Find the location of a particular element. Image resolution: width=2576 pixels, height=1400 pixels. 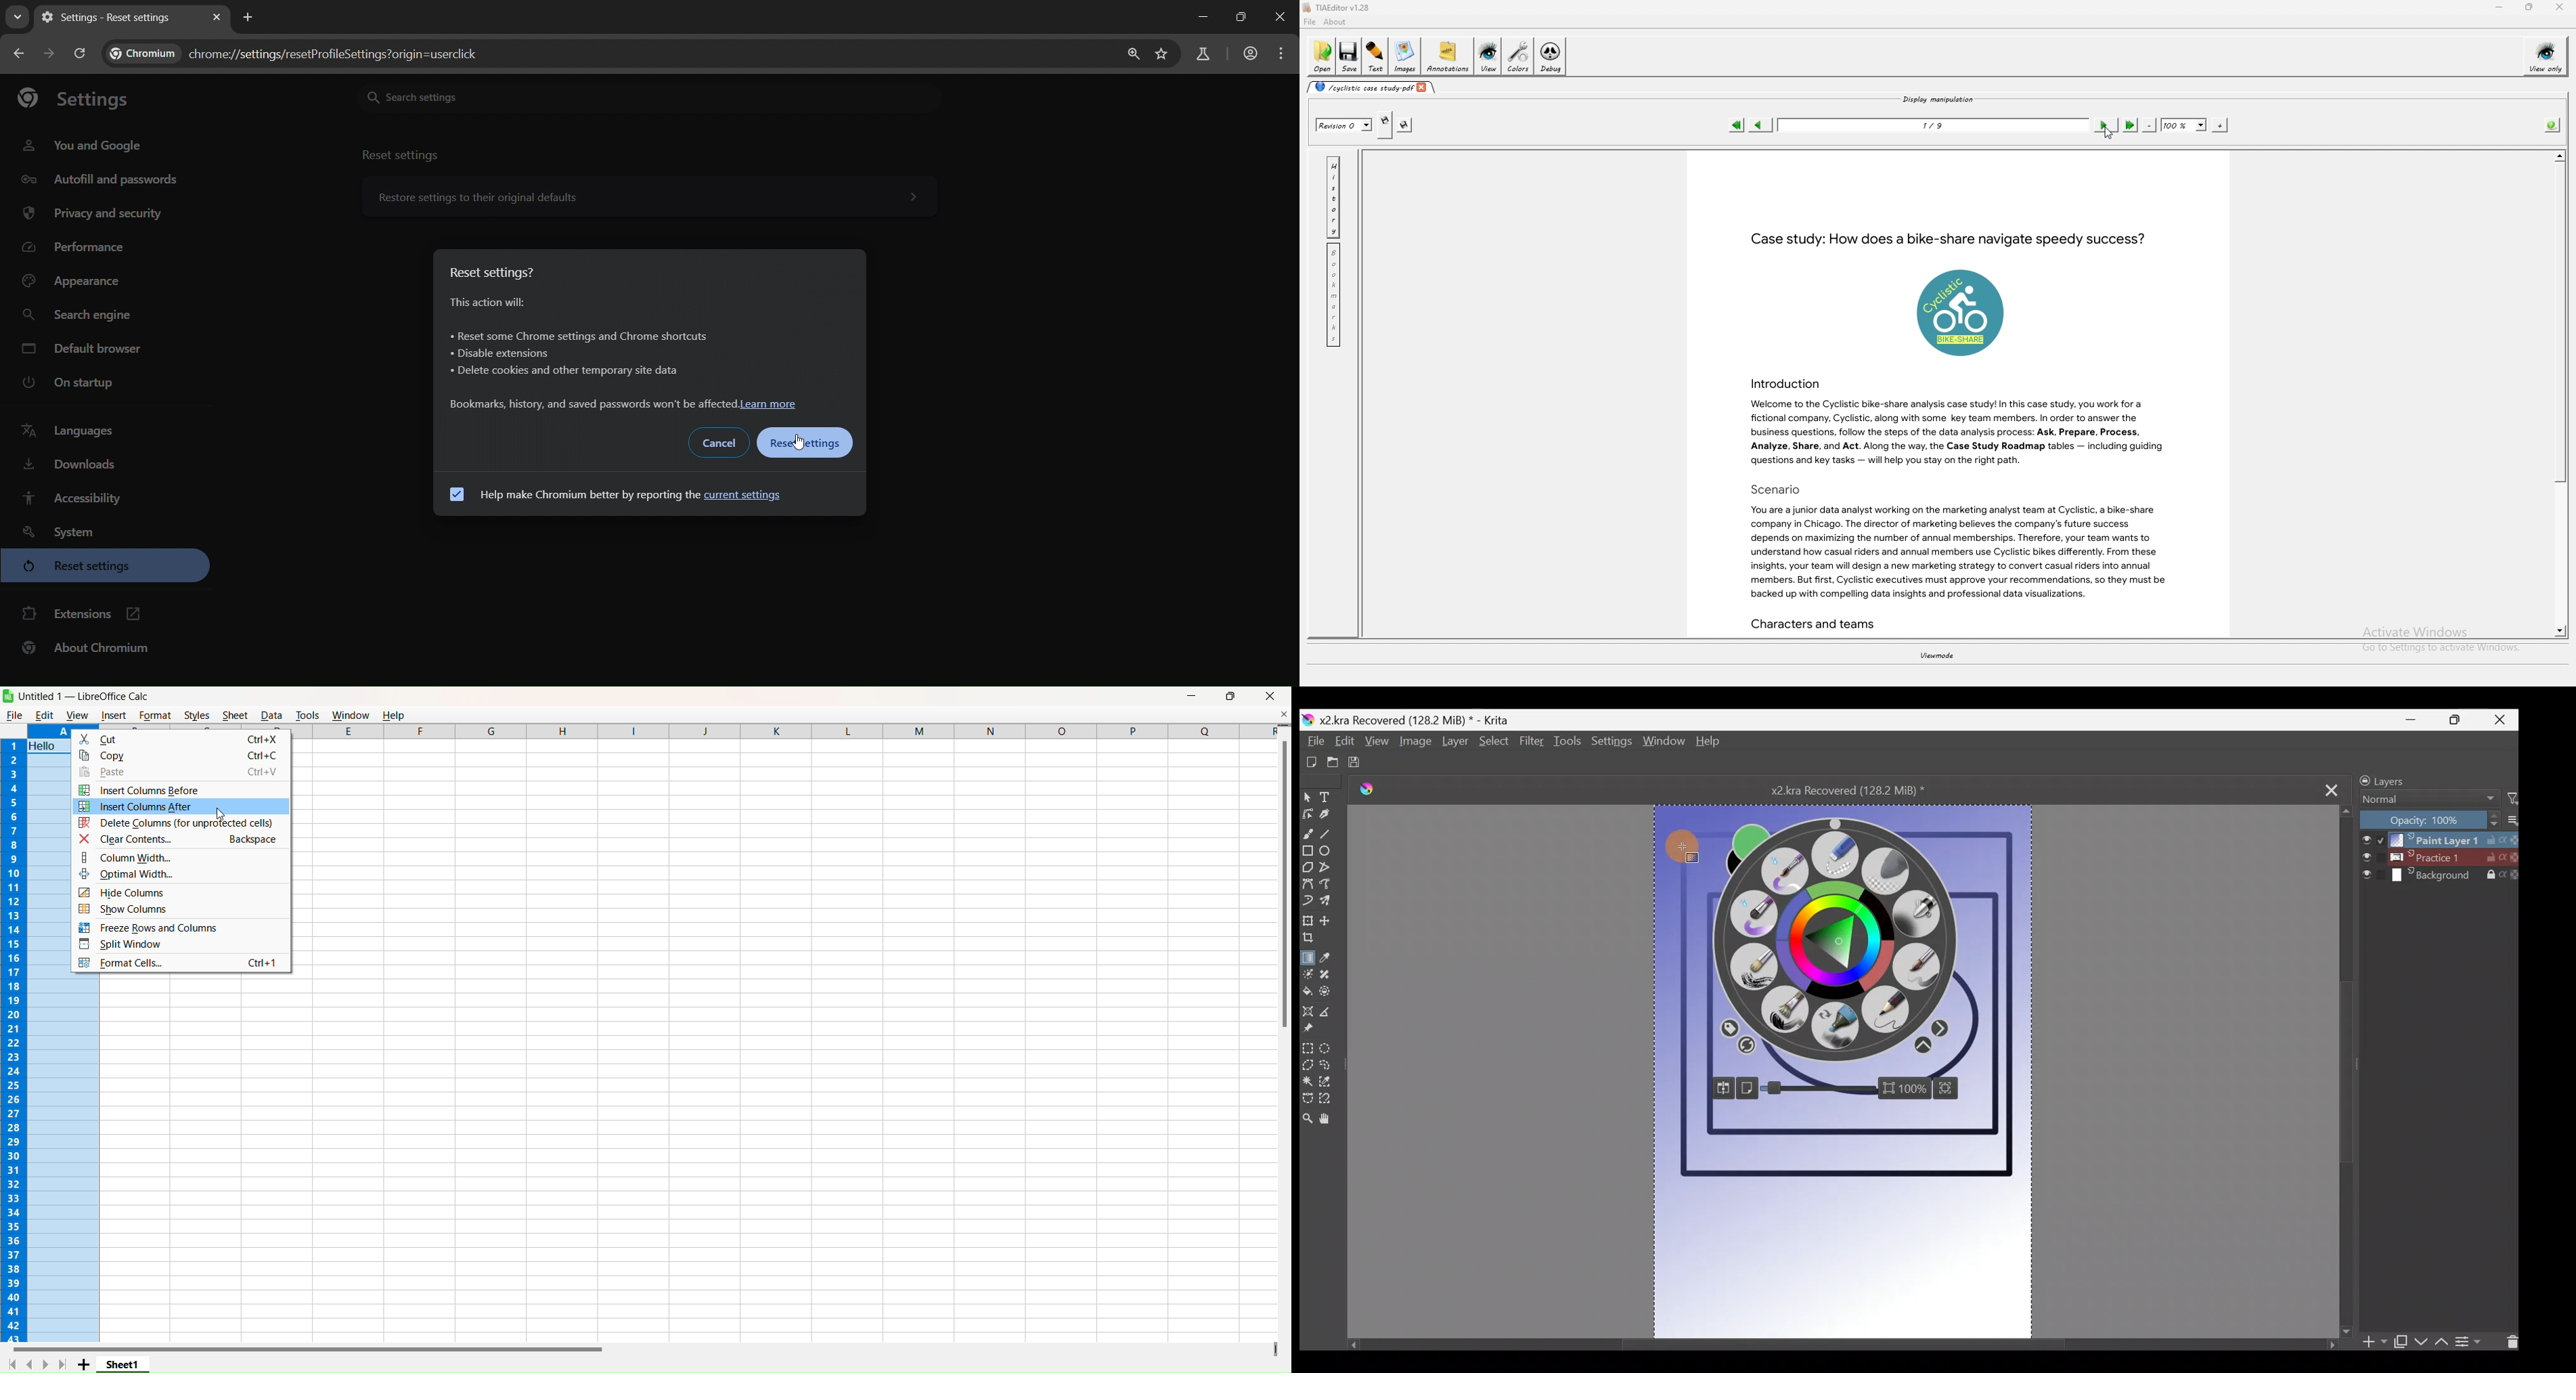

Data is located at coordinates (271, 715).